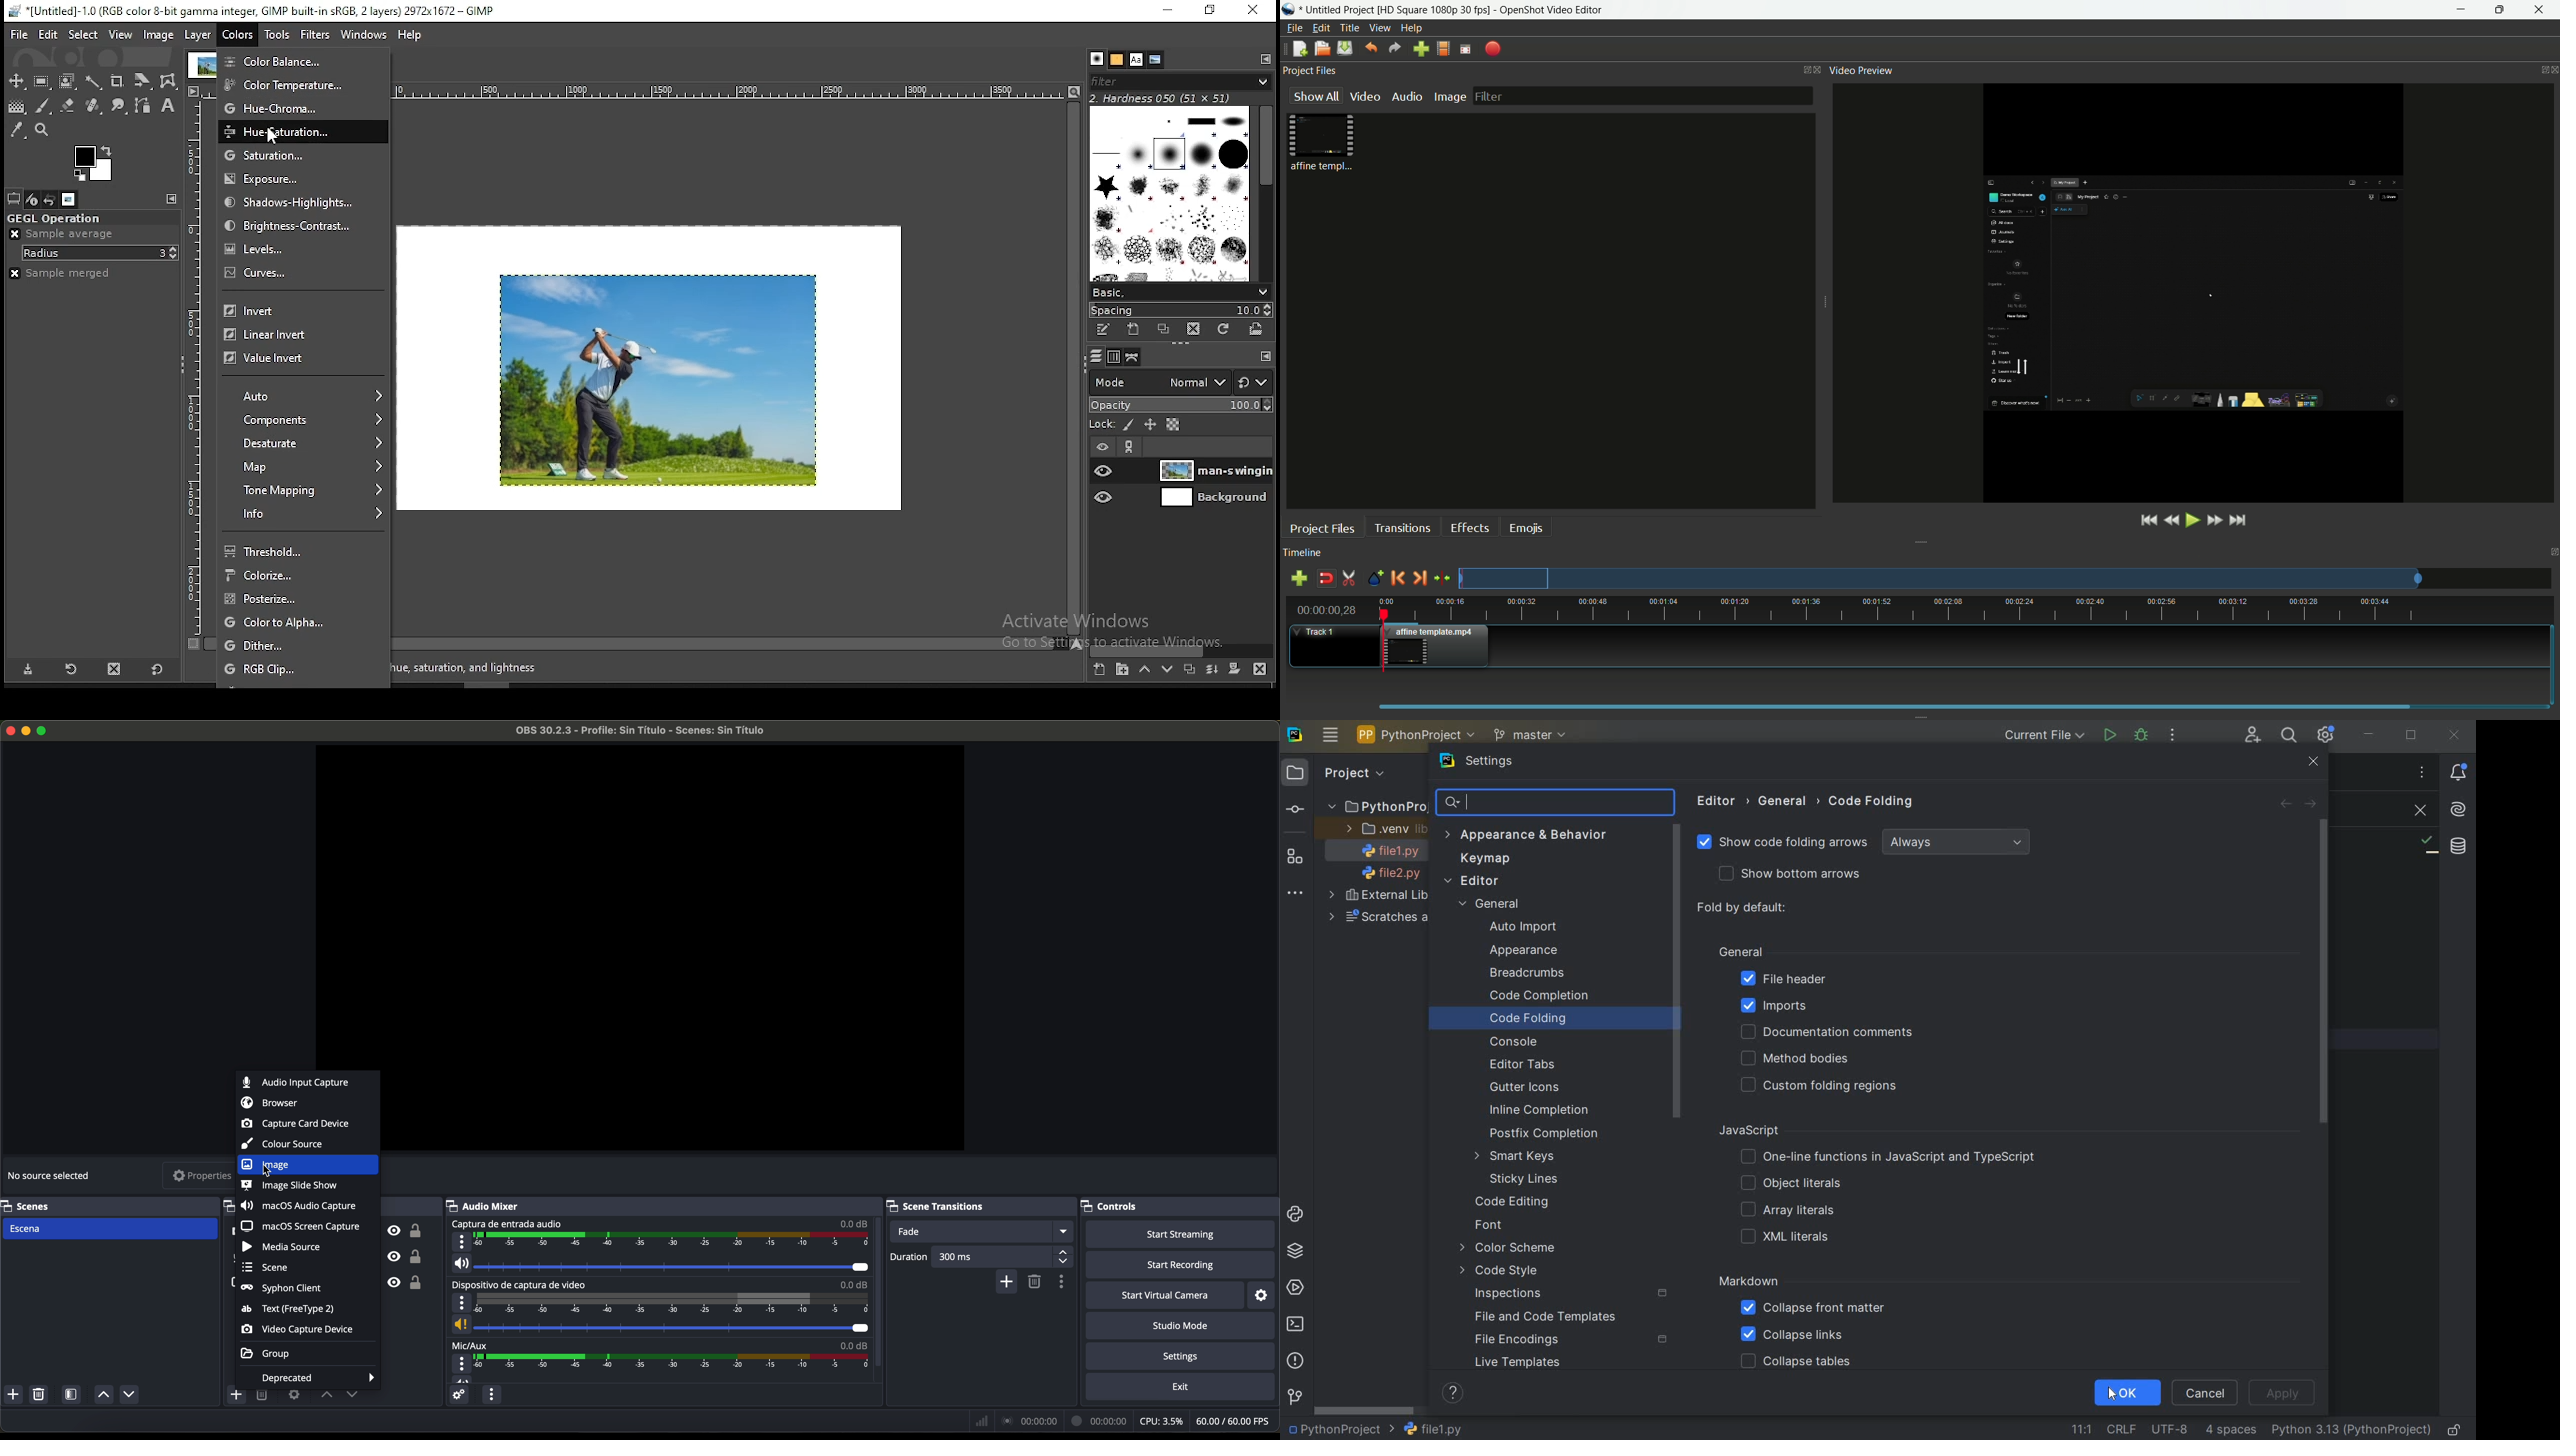 The height and width of the screenshot is (1456, 2576). What do you see at coordinates (232, 1257) in the screenshot?
I see `audio input capture` at bounding box center [232, 1257].